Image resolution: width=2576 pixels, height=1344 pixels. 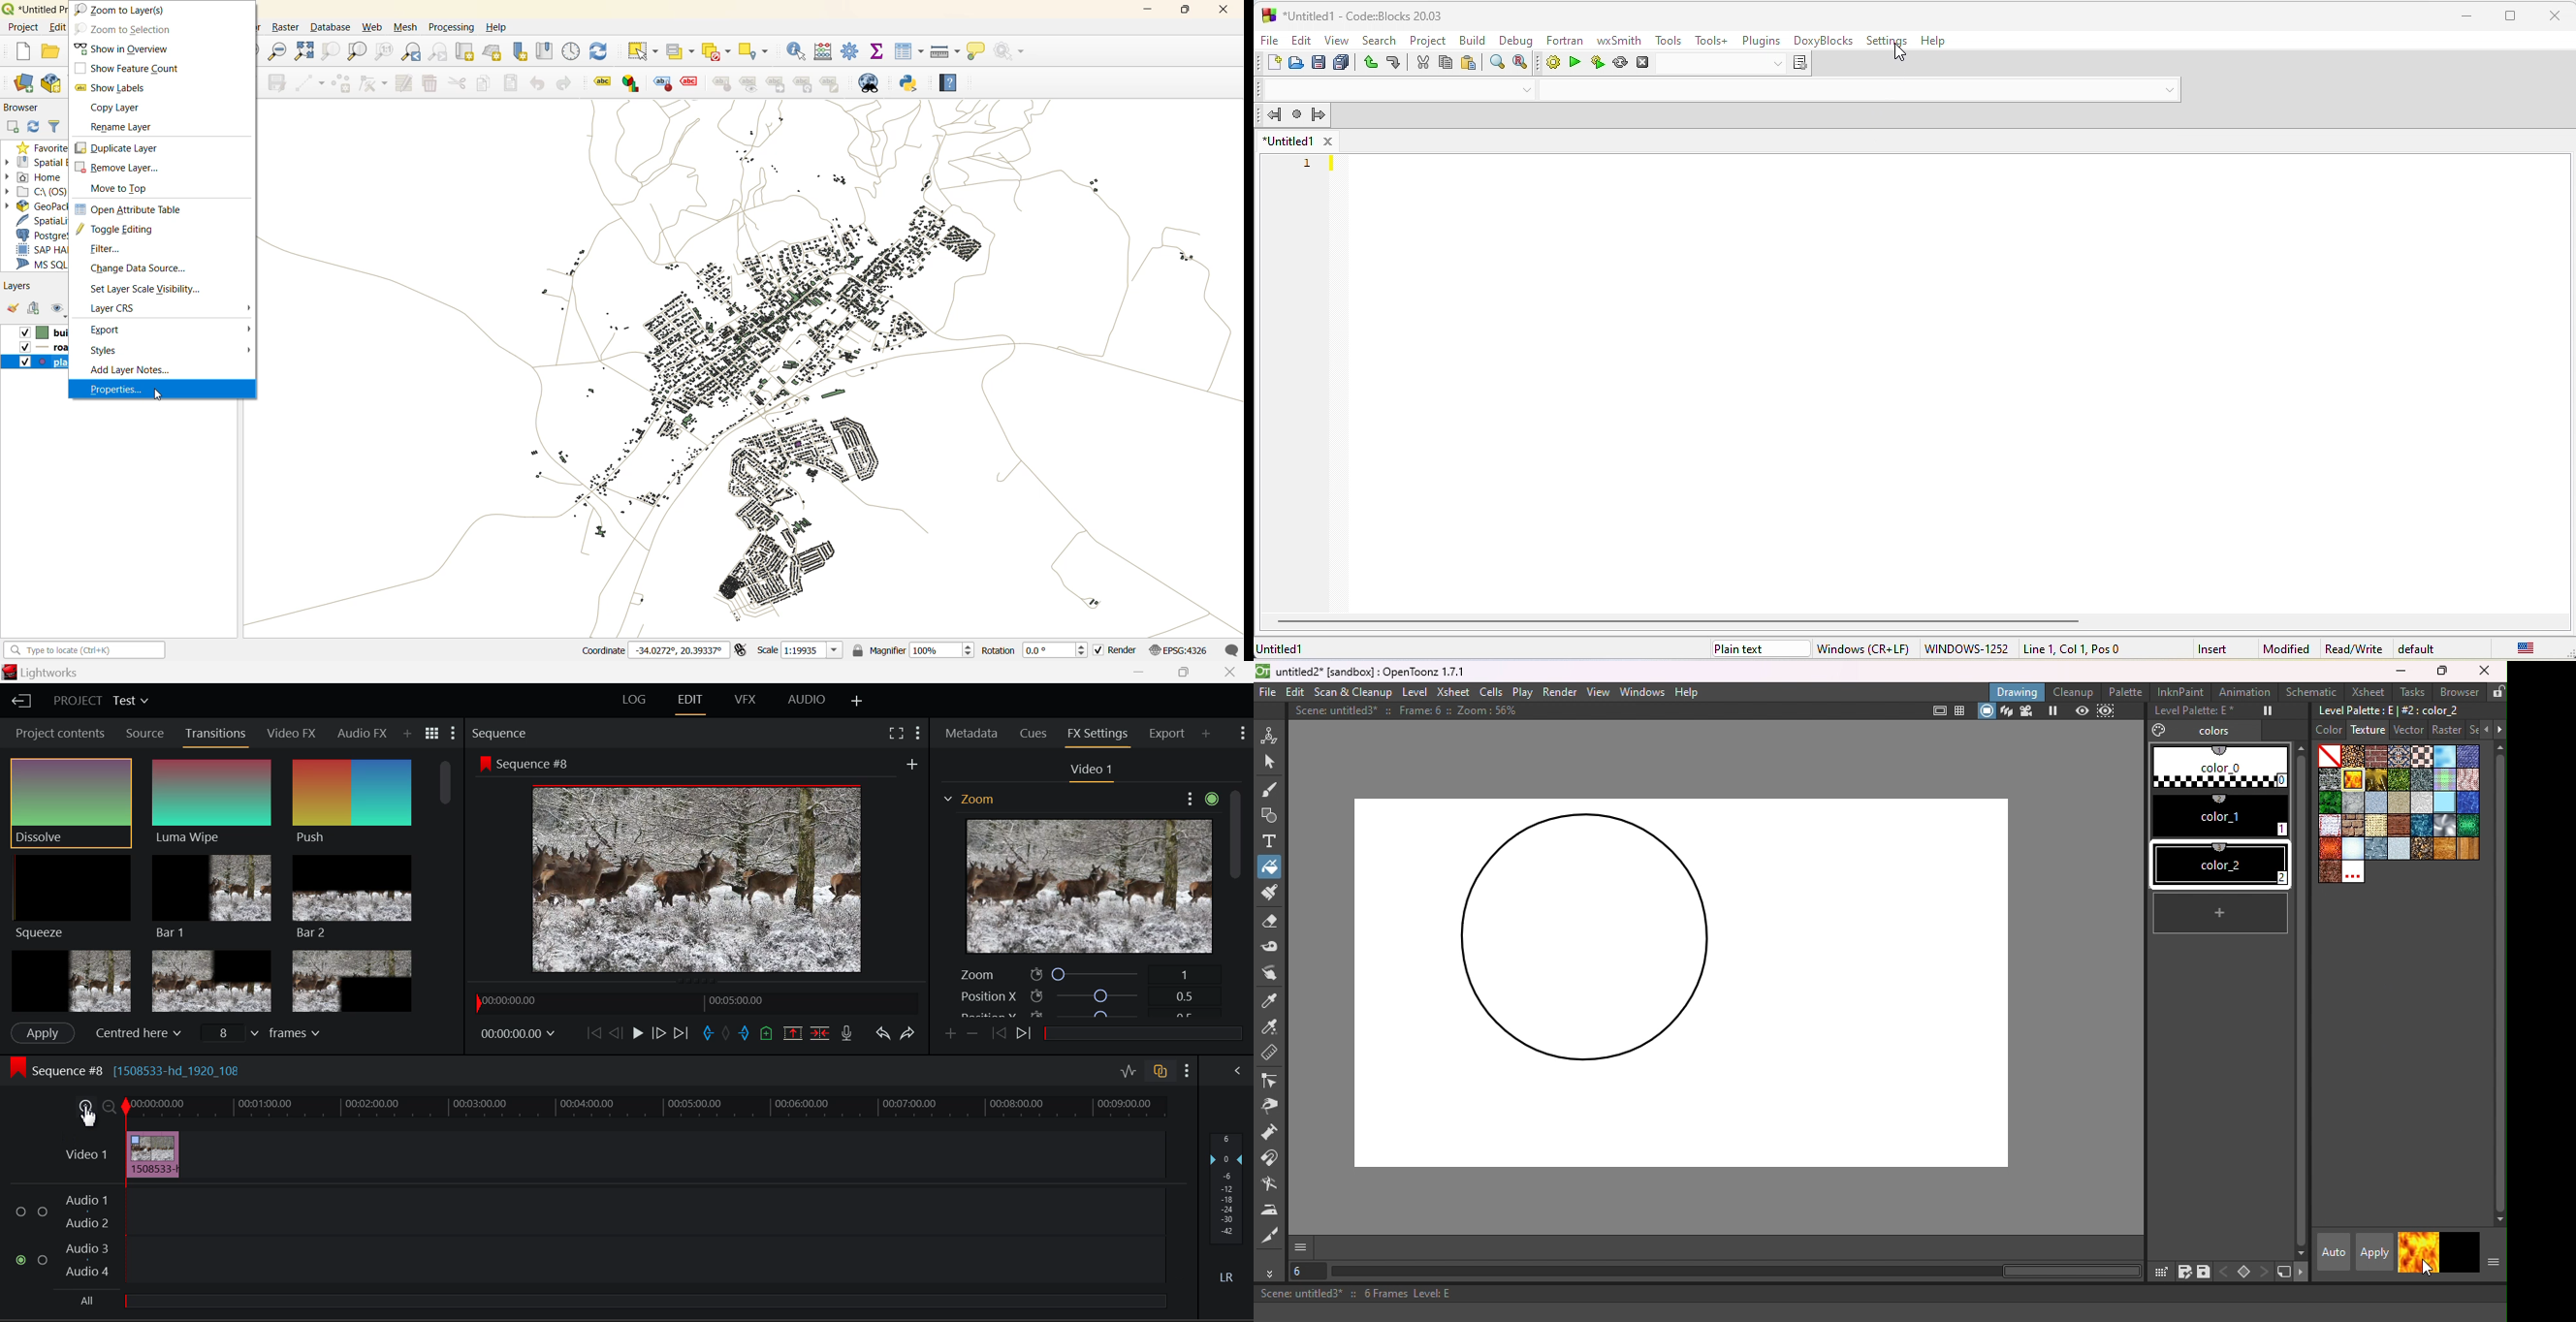 What do you see at coordinates (2107, 711) in the screenshot?
I see `sub-camera preview` at bounding box center [2107, 711].